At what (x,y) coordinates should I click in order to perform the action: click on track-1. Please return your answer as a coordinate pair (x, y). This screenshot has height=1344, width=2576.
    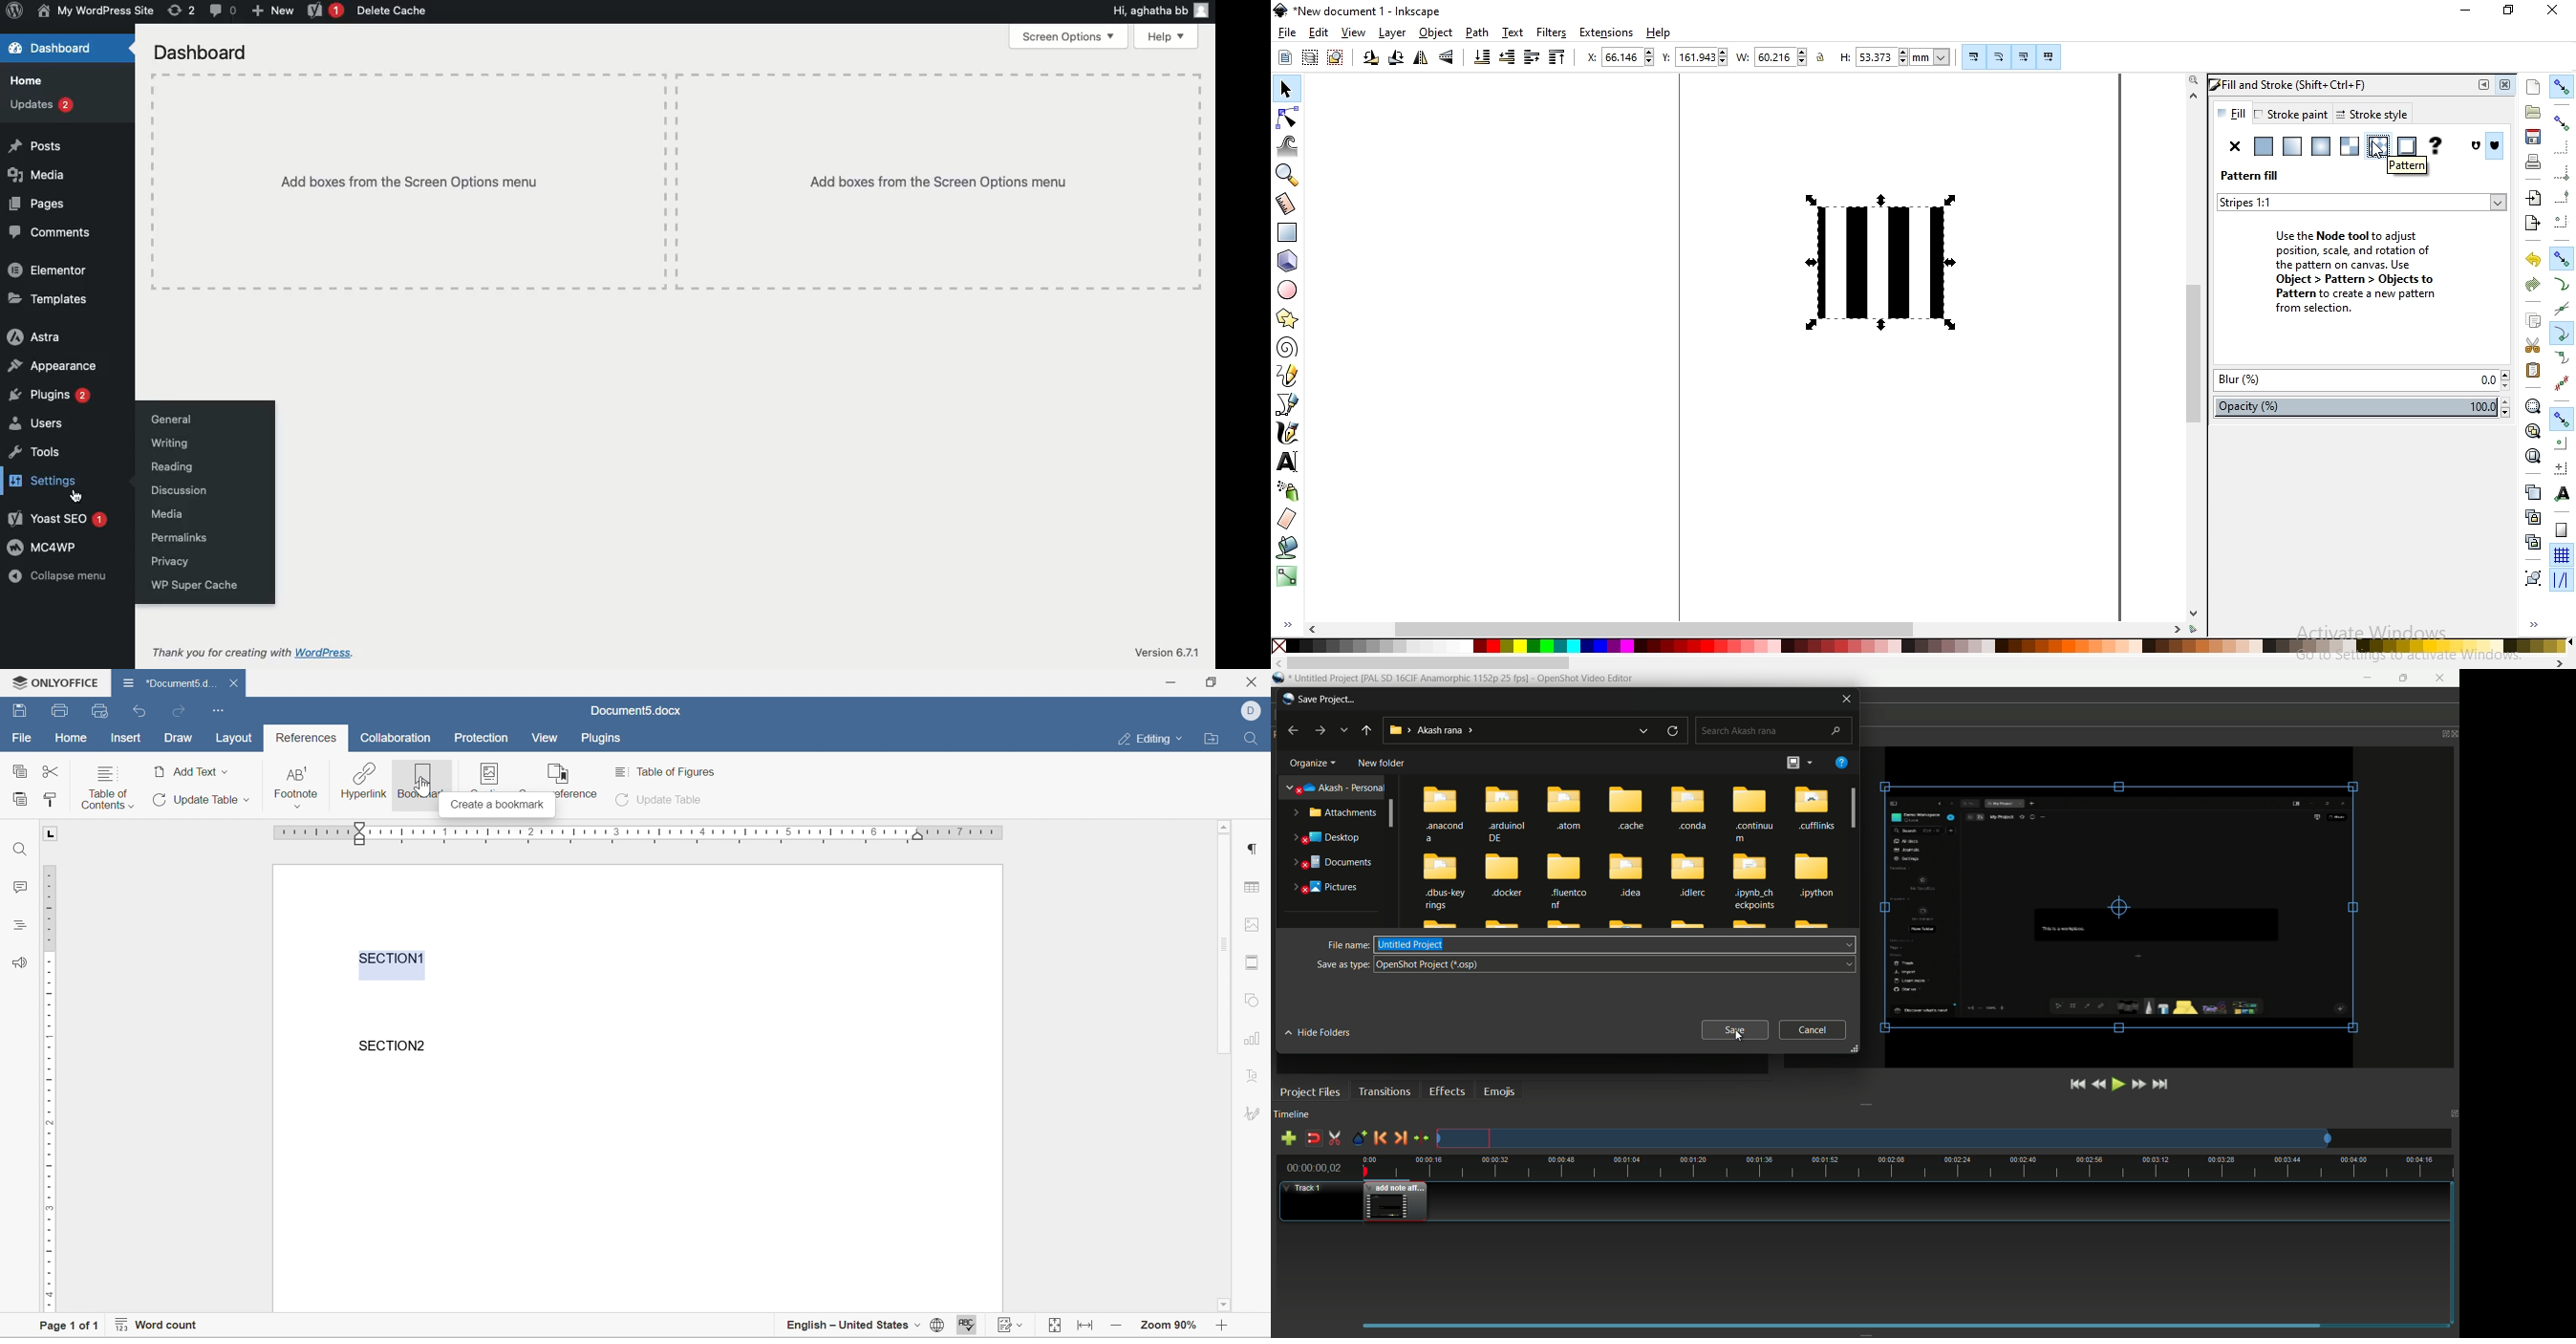
    Looking at the image, I should click on (1307, 1187).